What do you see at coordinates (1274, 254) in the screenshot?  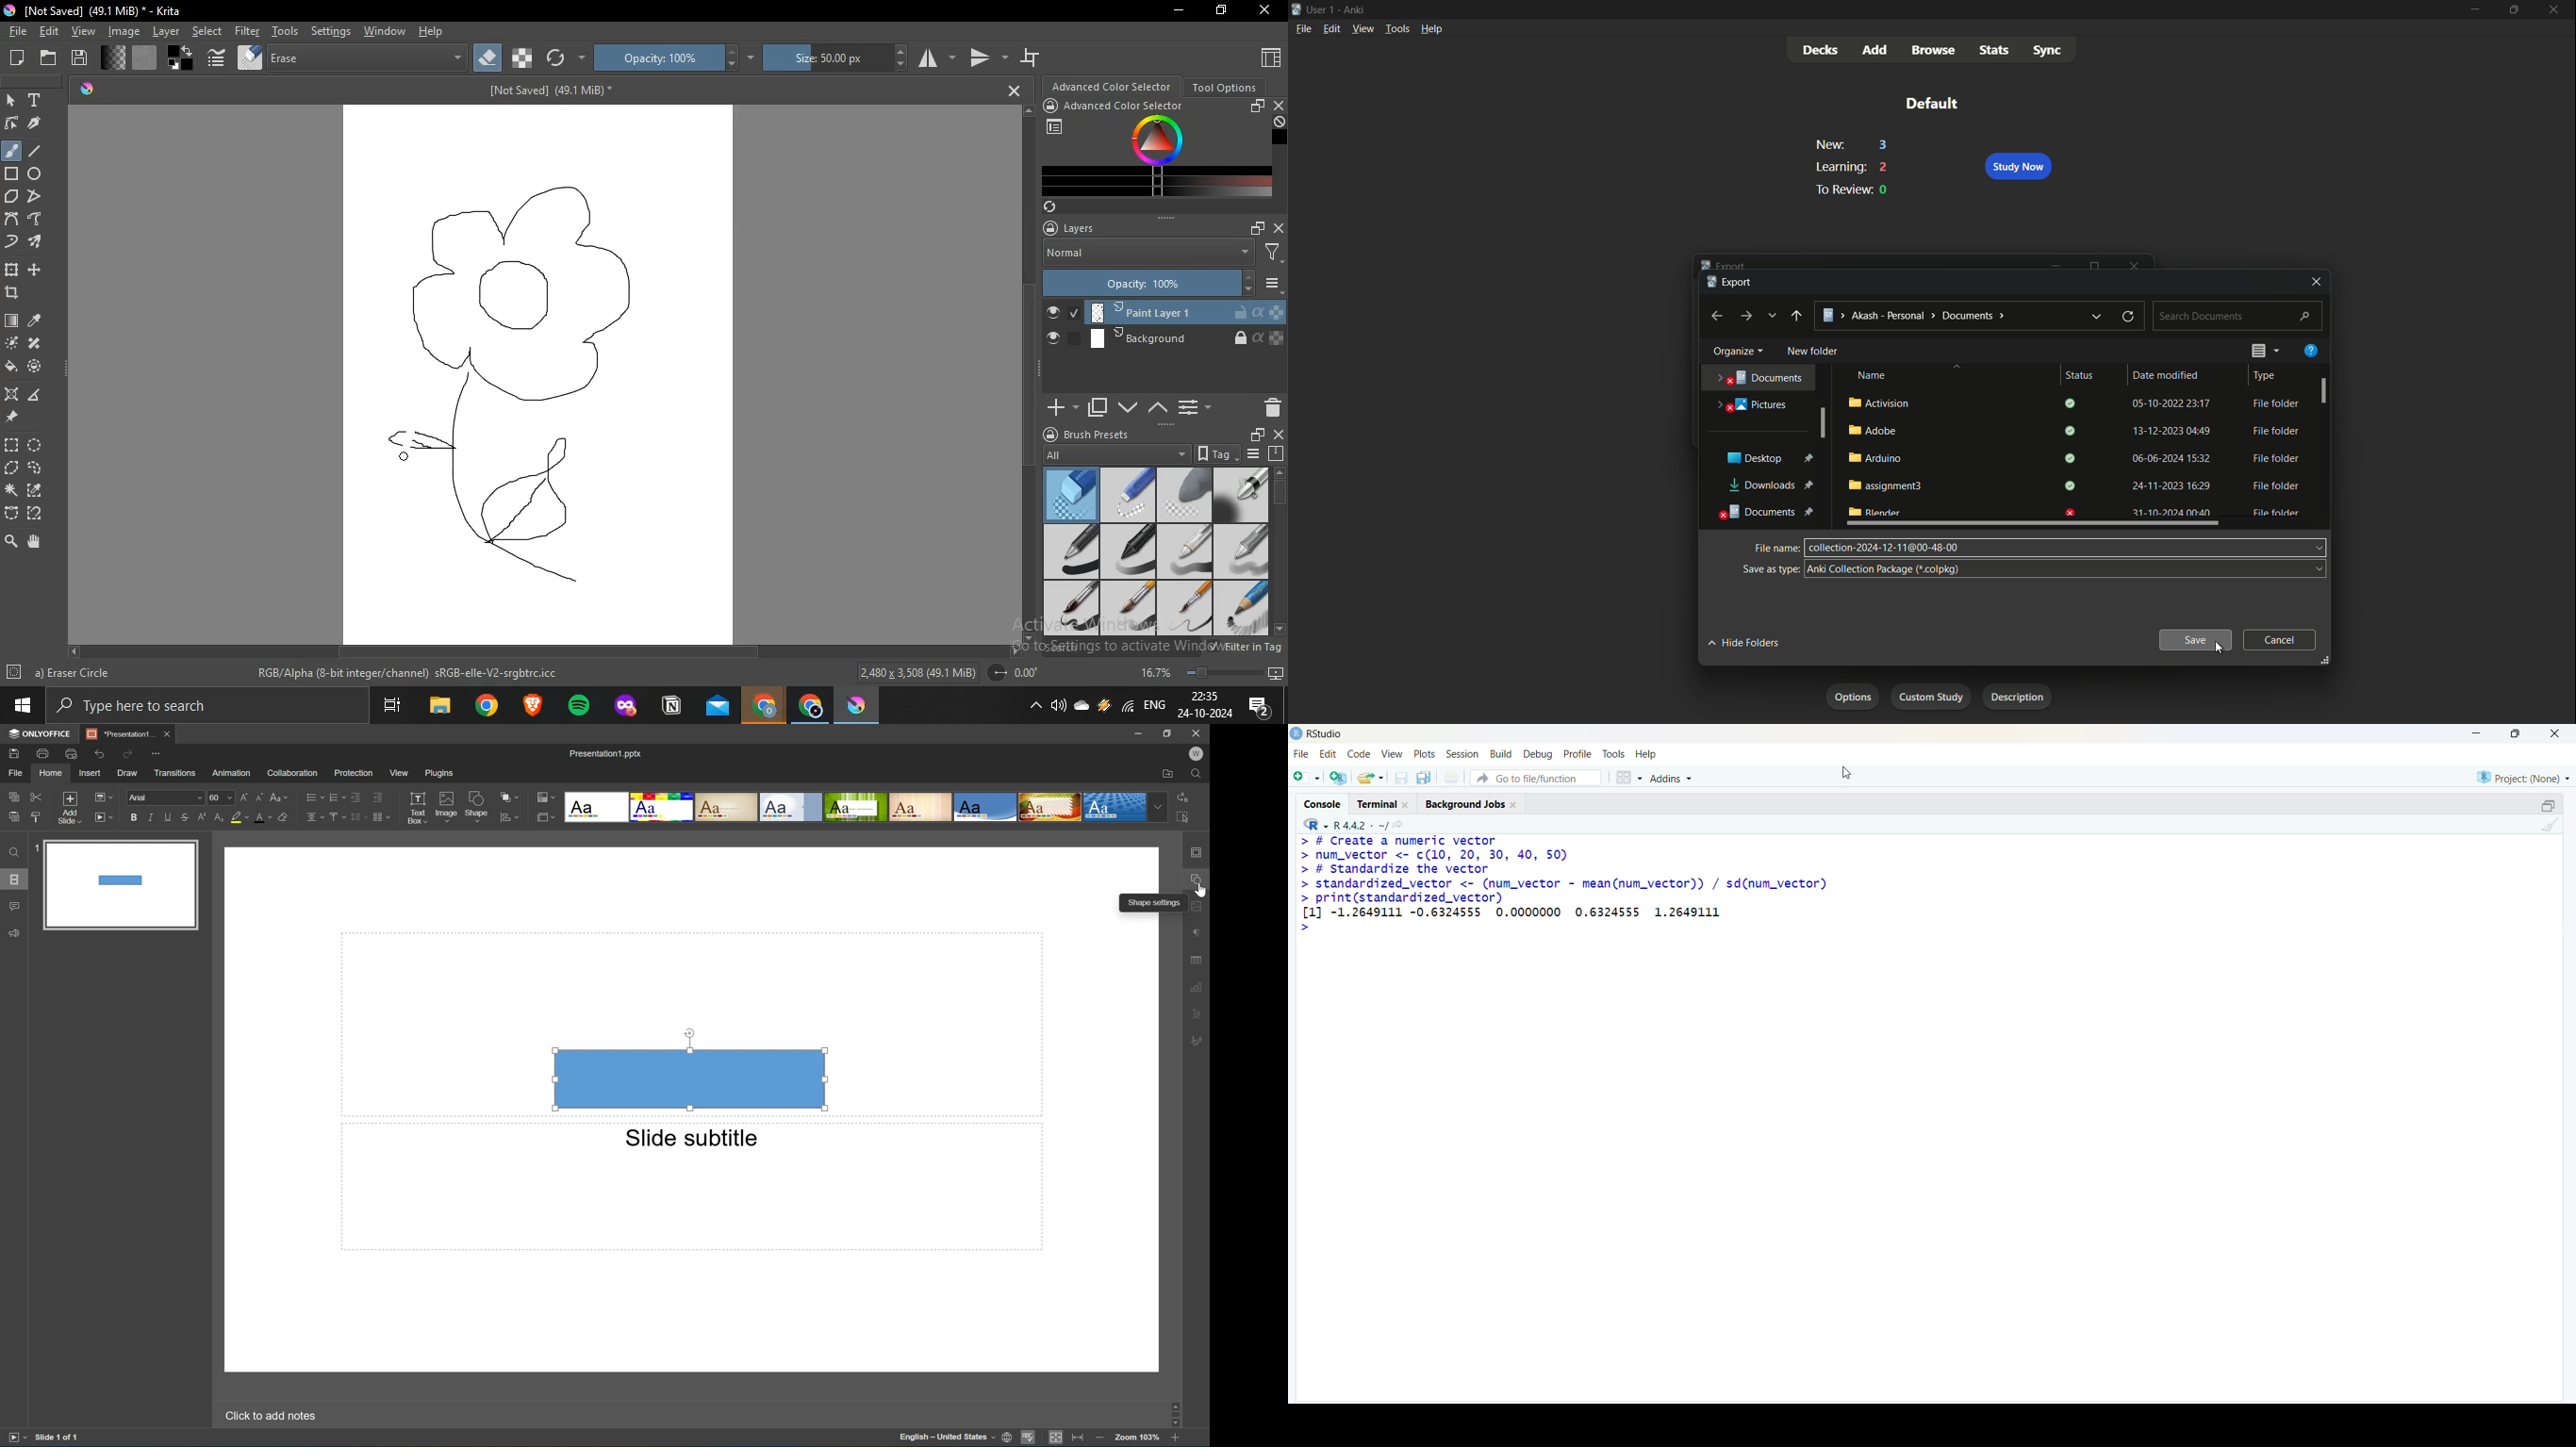 I see `Filters` at bounding box center [1274, 254].